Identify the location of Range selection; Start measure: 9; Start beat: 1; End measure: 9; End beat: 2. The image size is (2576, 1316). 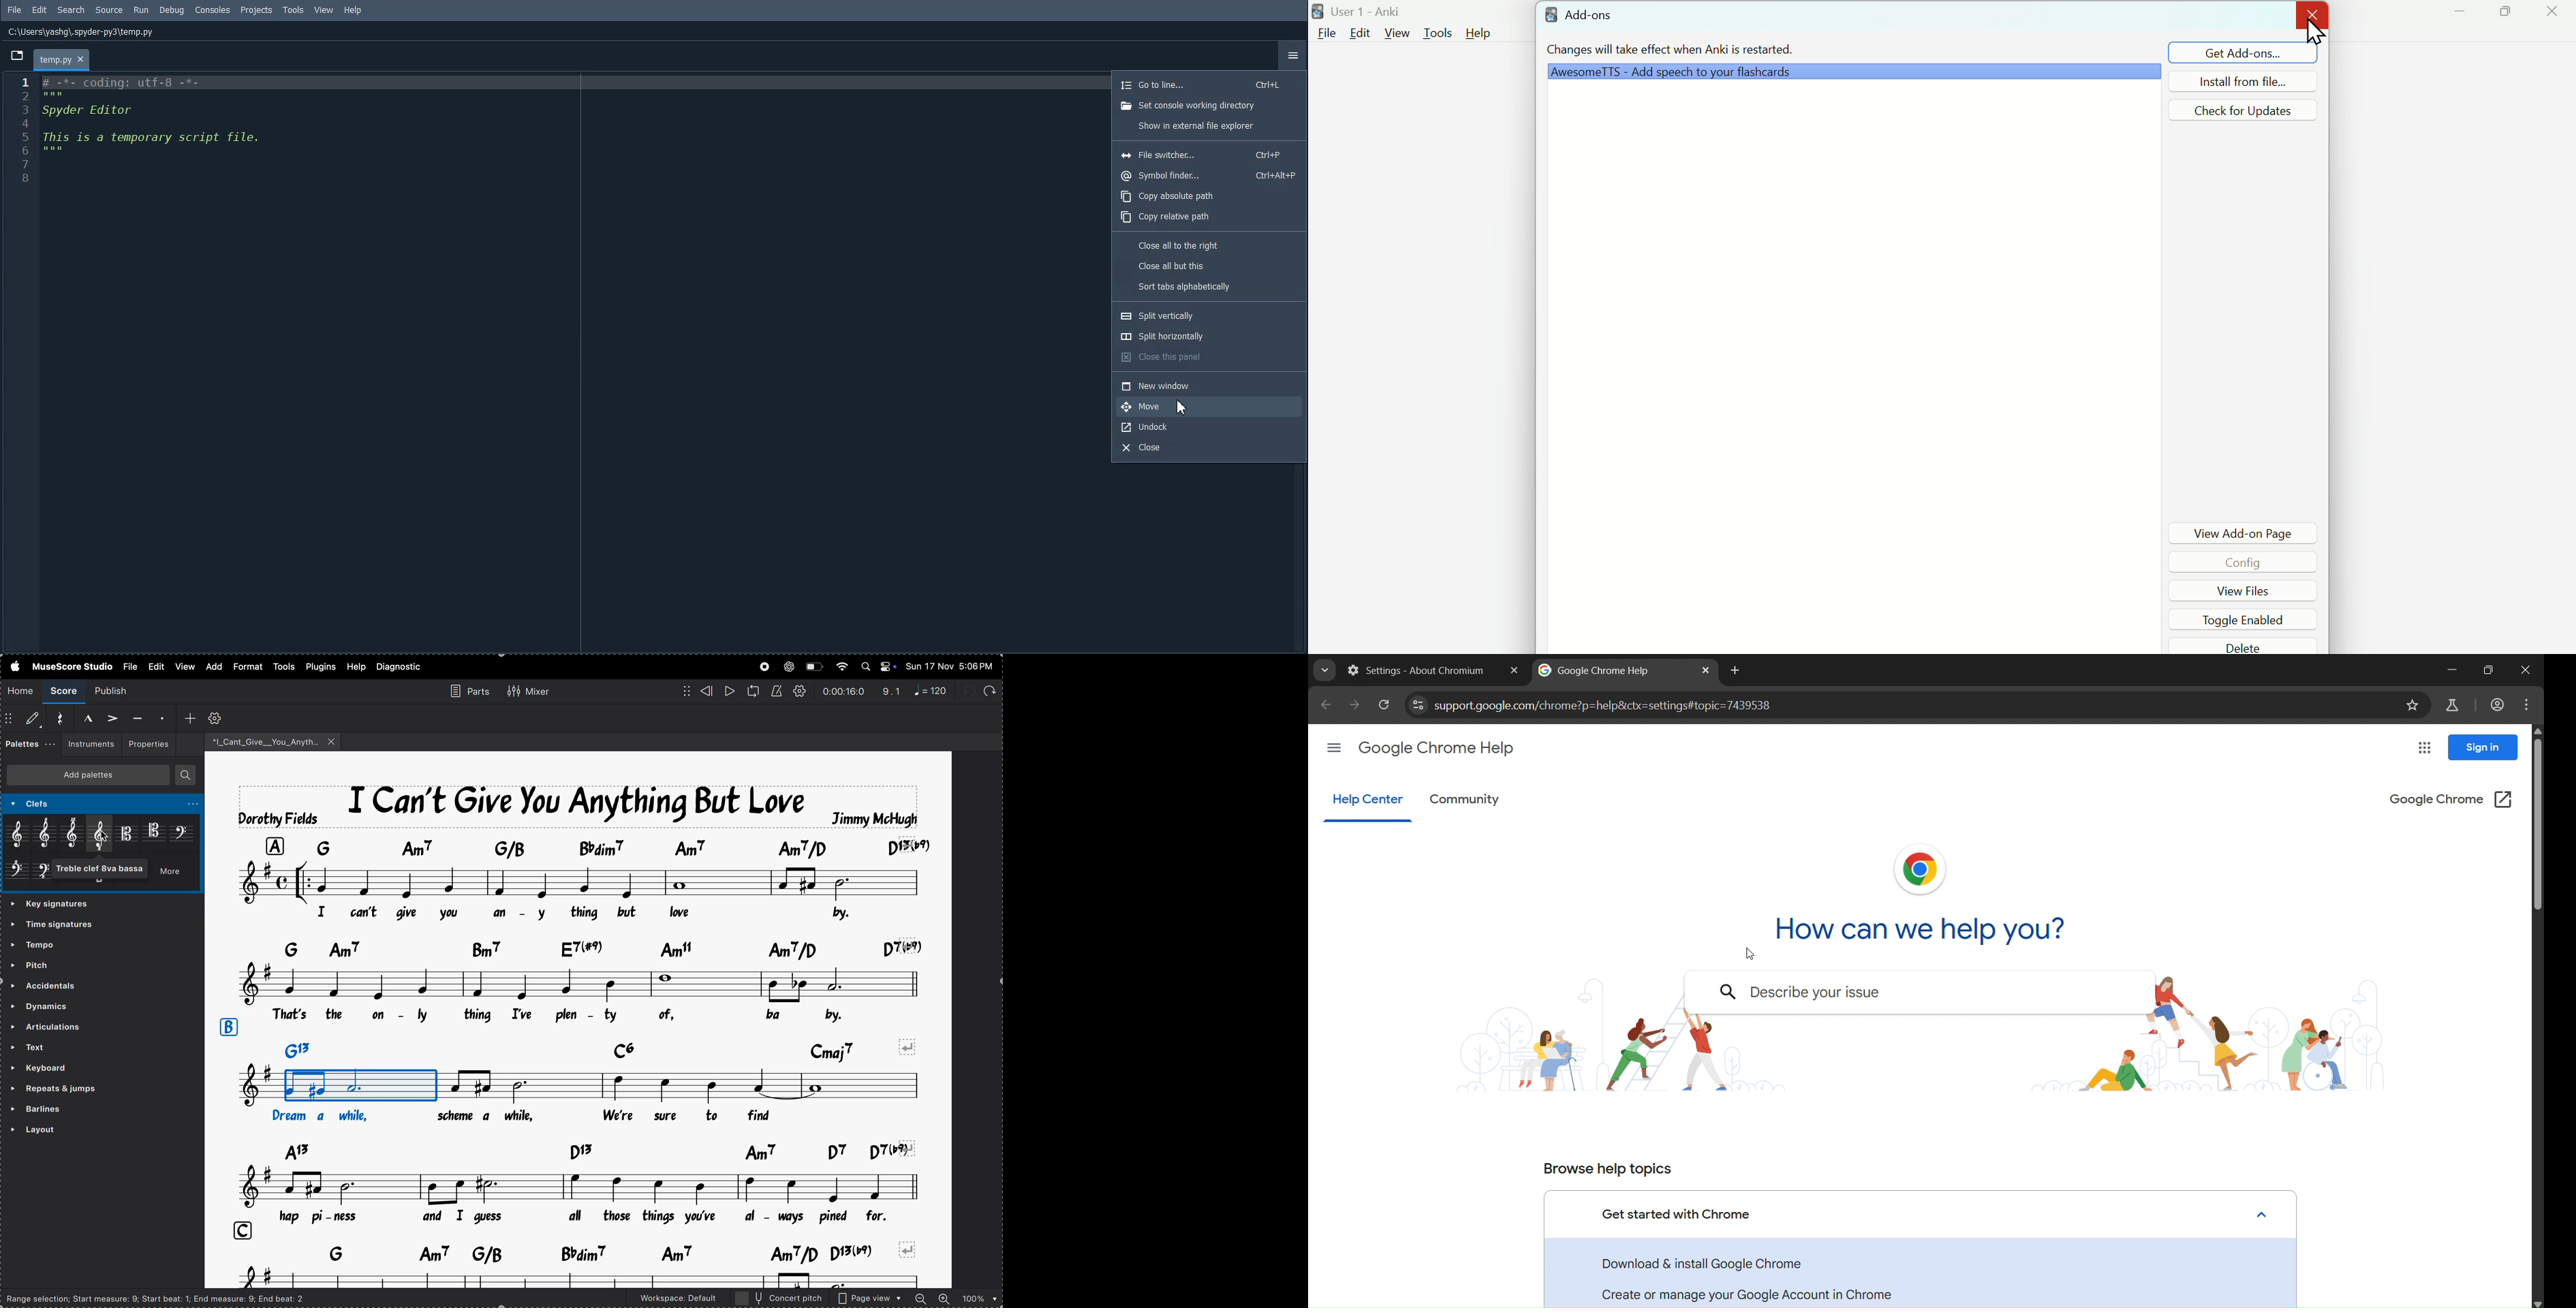
(163, 1298).